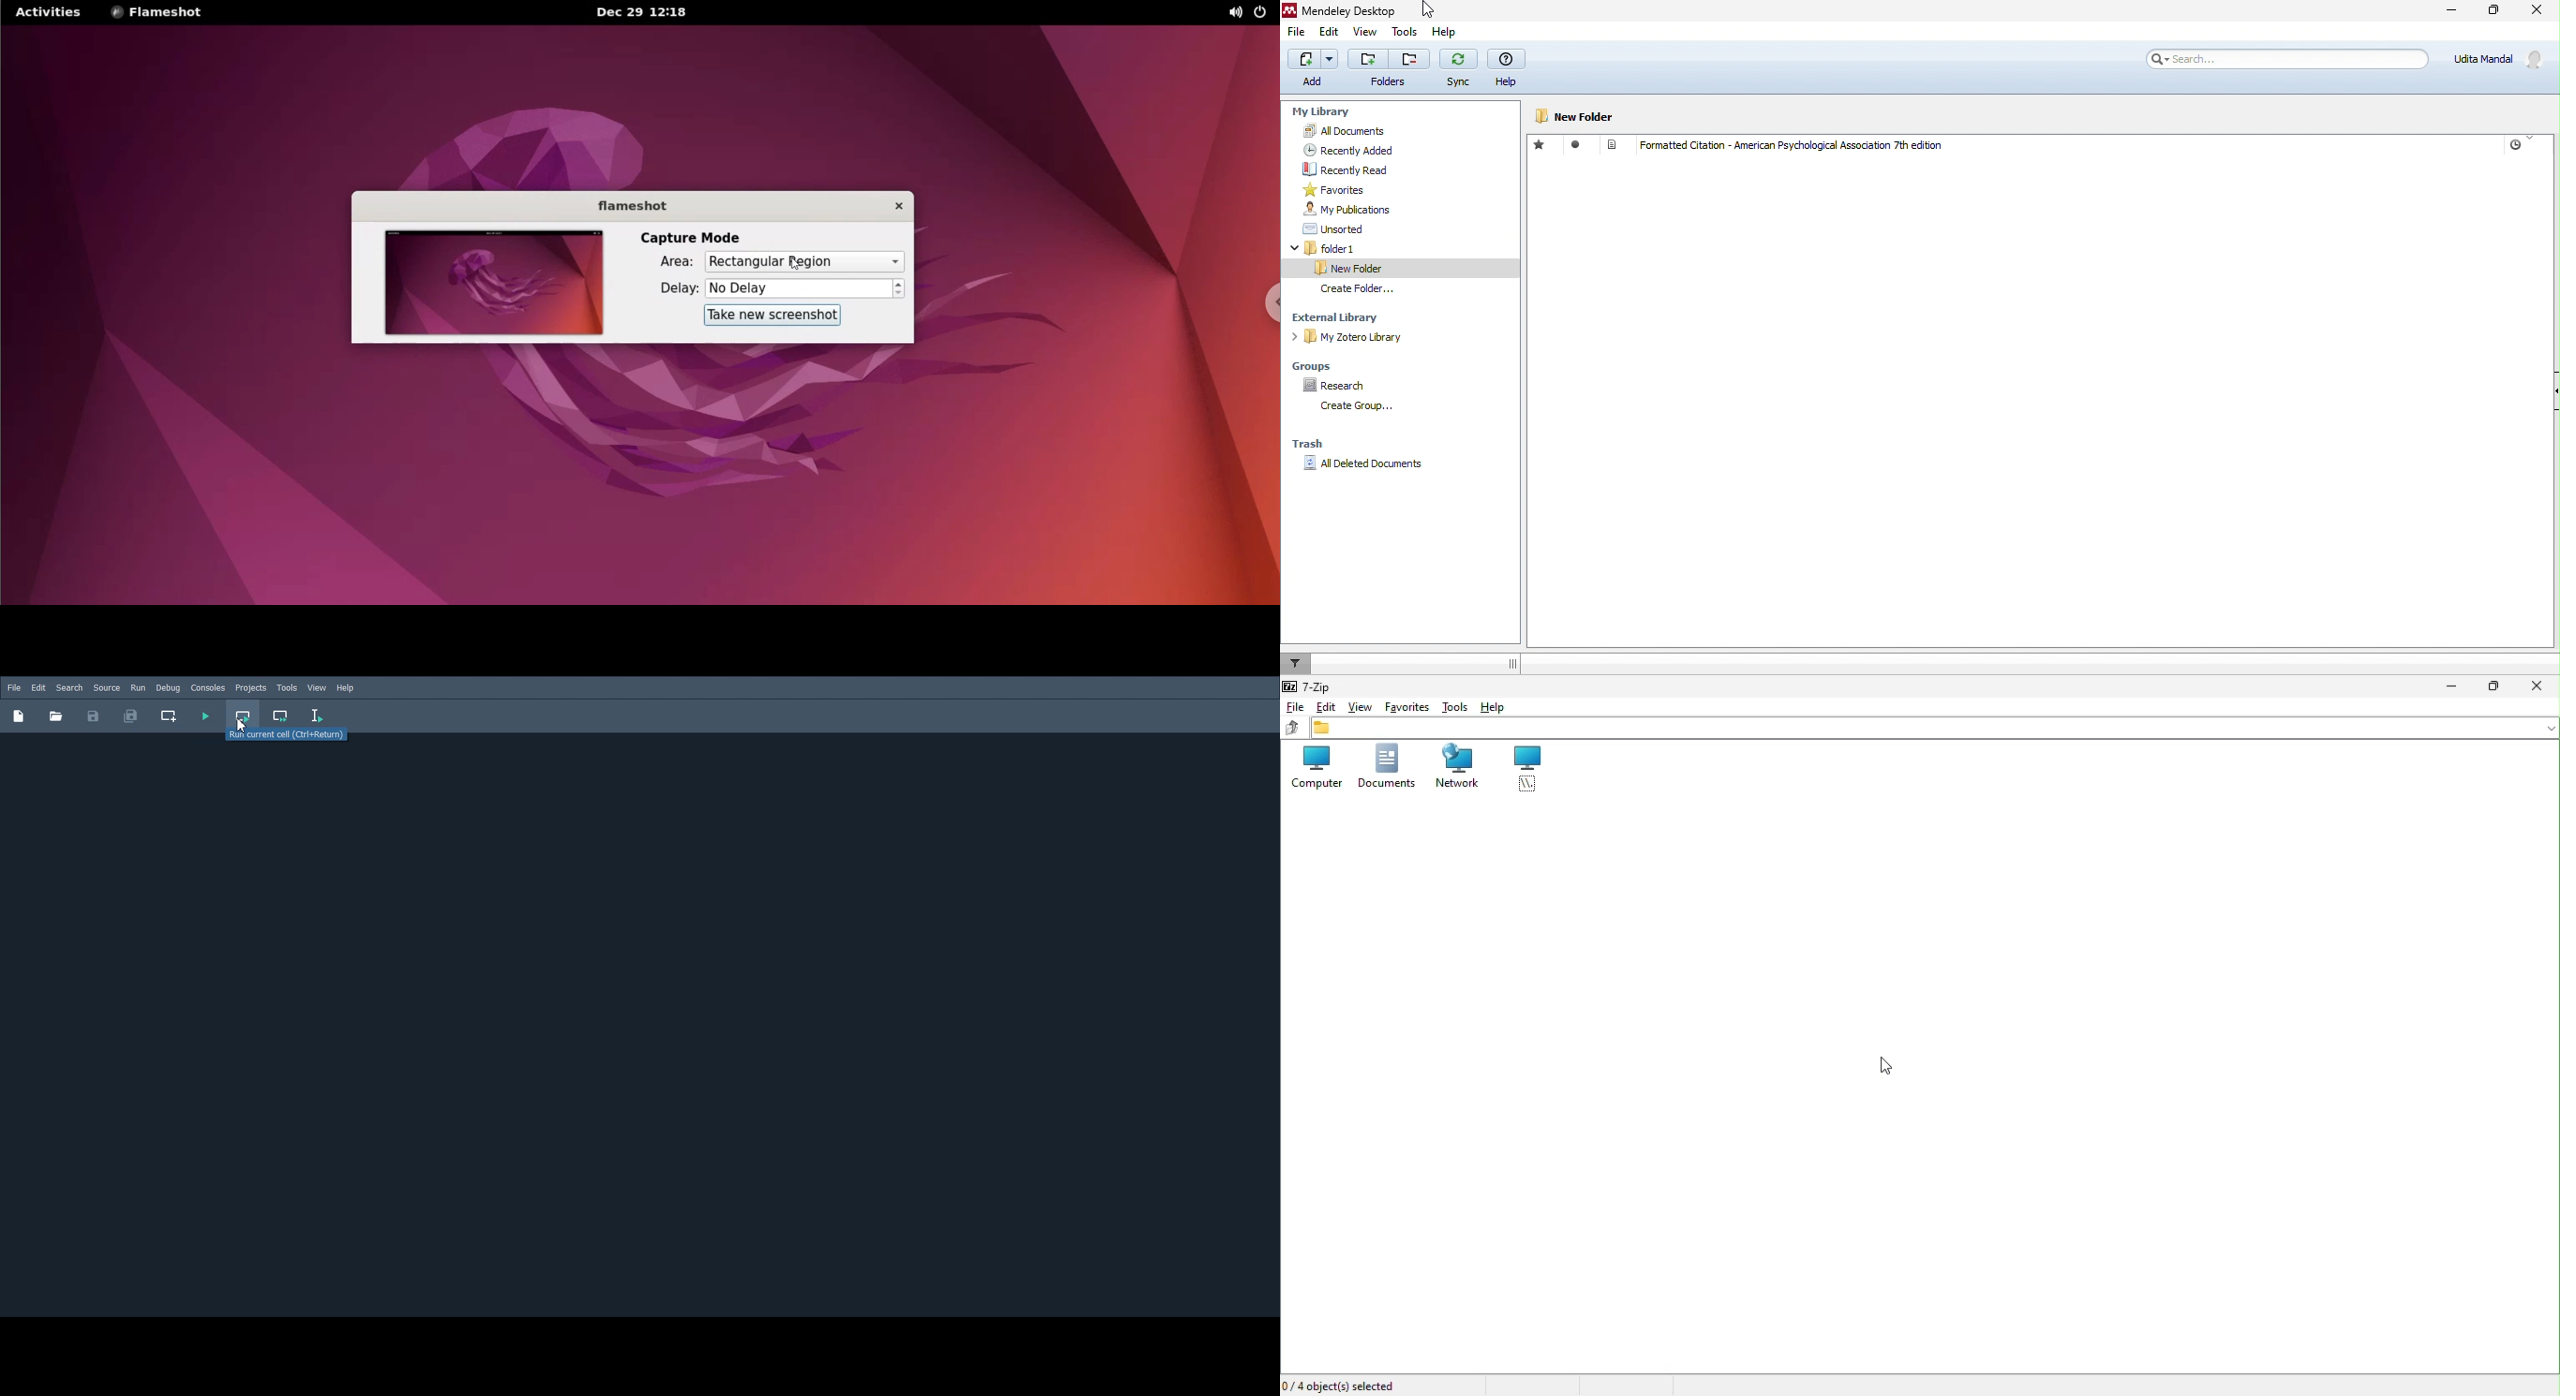 This screenshot has width=2576, height=1400. What do you see at coordinates (55, 716) in the screenshot?
I see `` at bounding box center [55, 716].